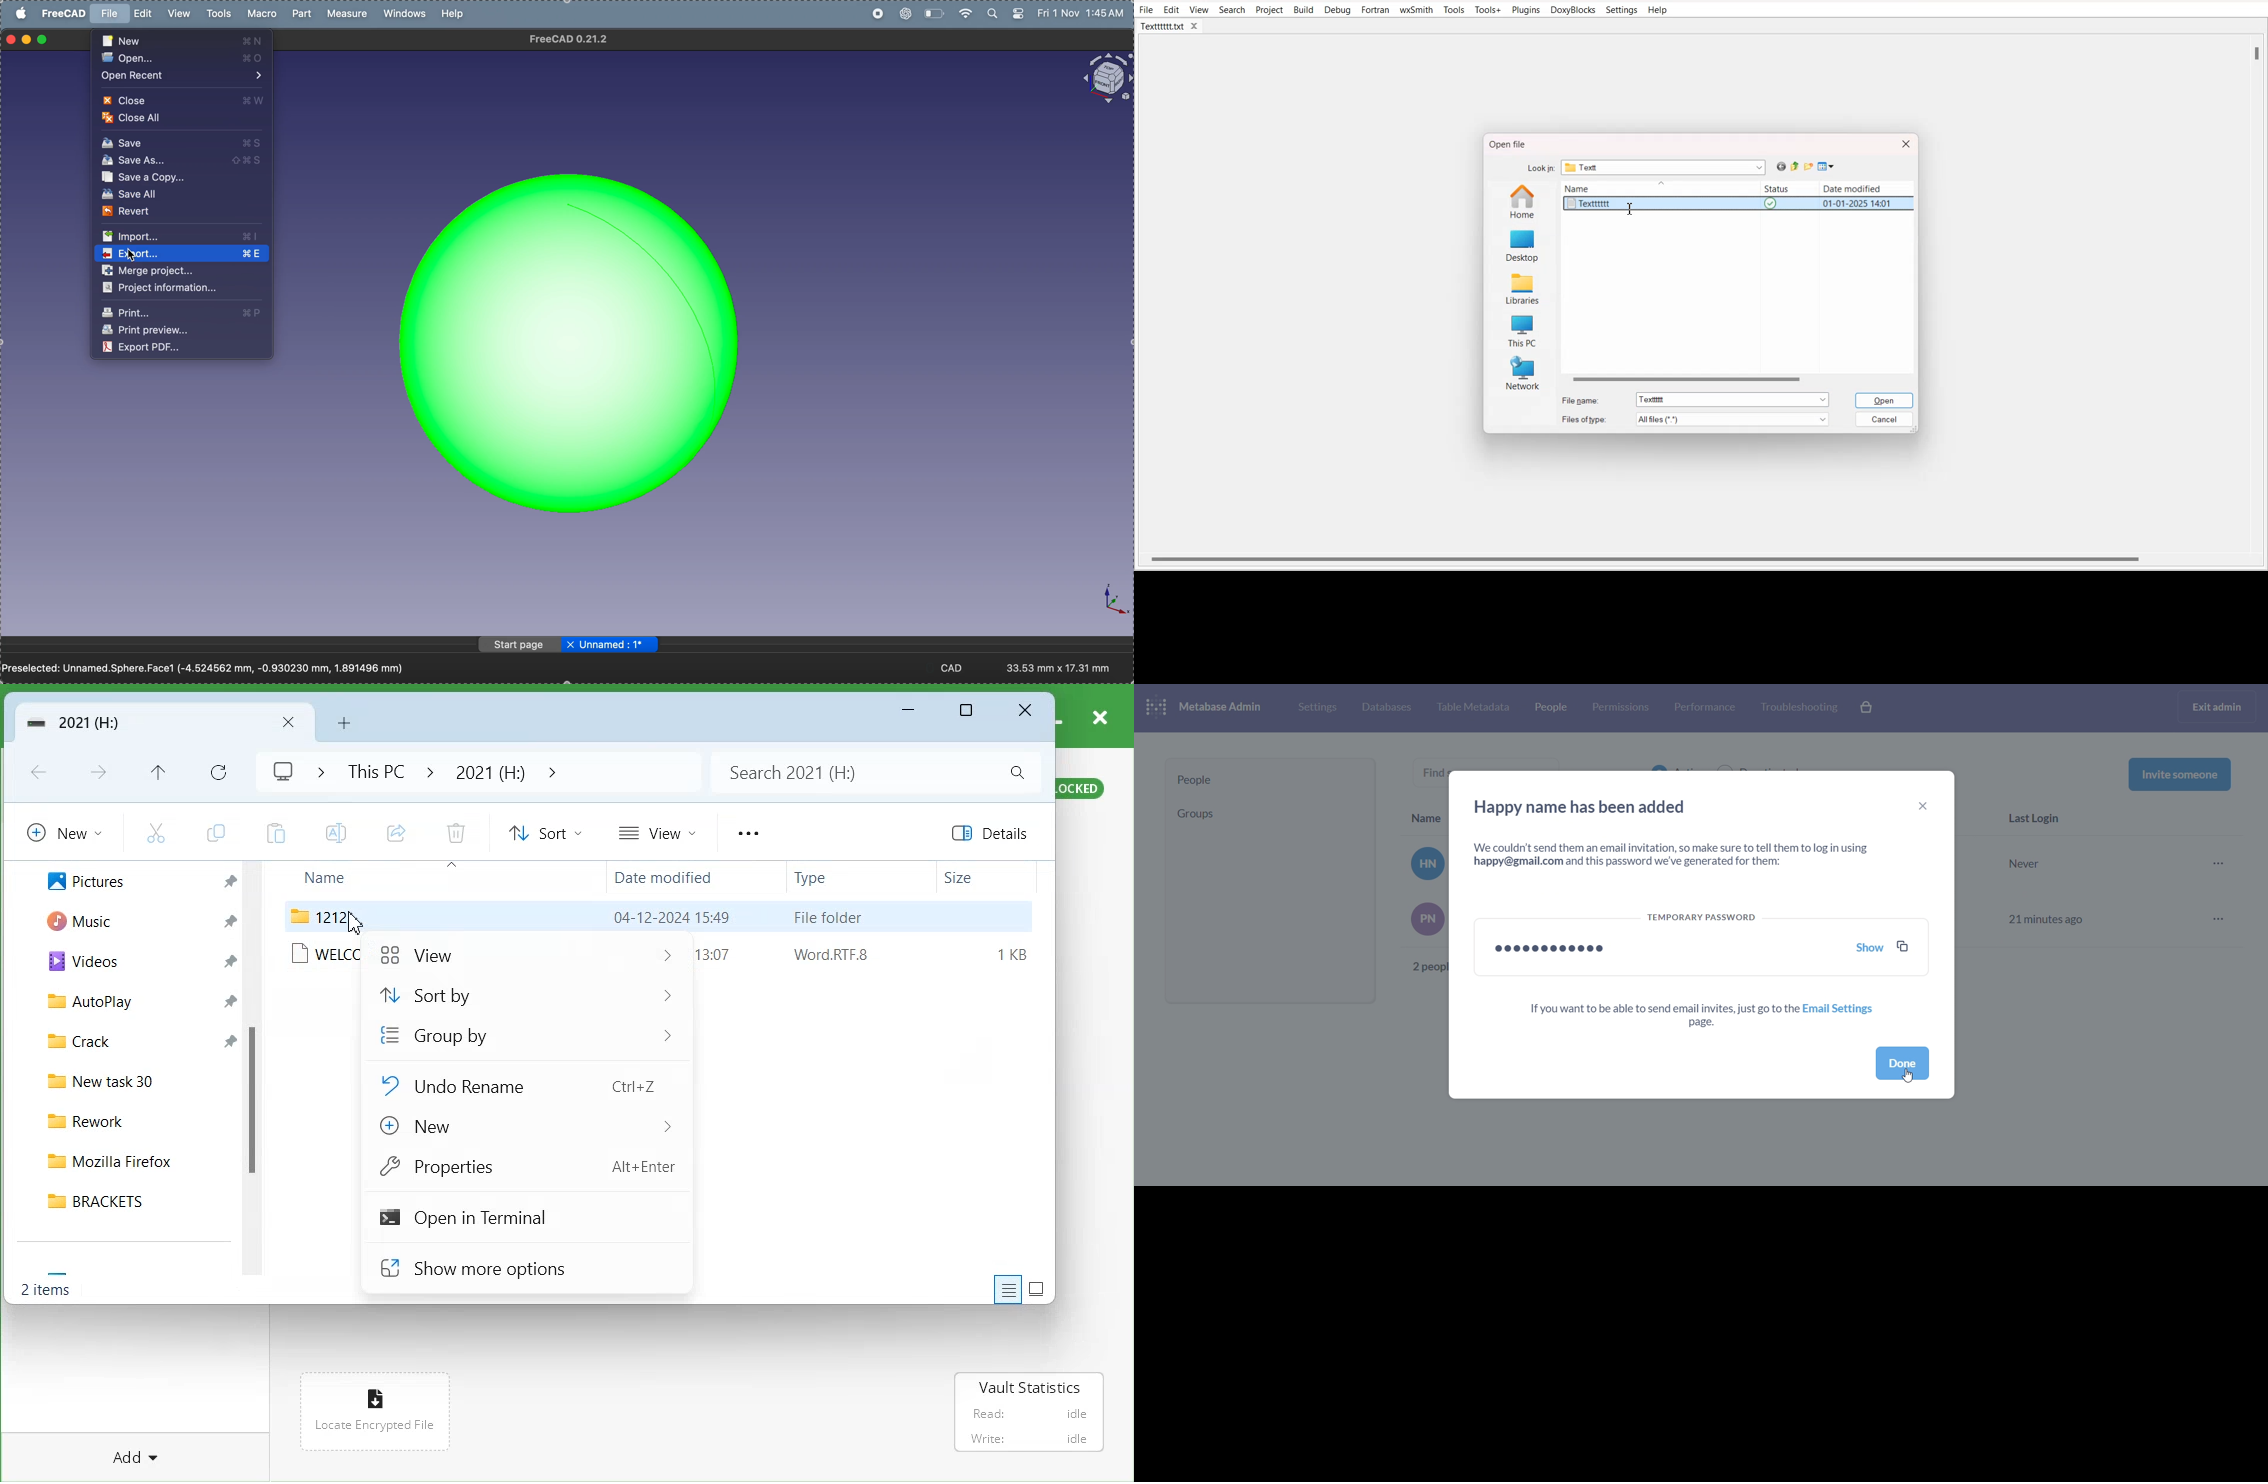  What do you see at coordinates (65, 15) in the screenshot?
I see `free cad` at bounding box center [65, 15].